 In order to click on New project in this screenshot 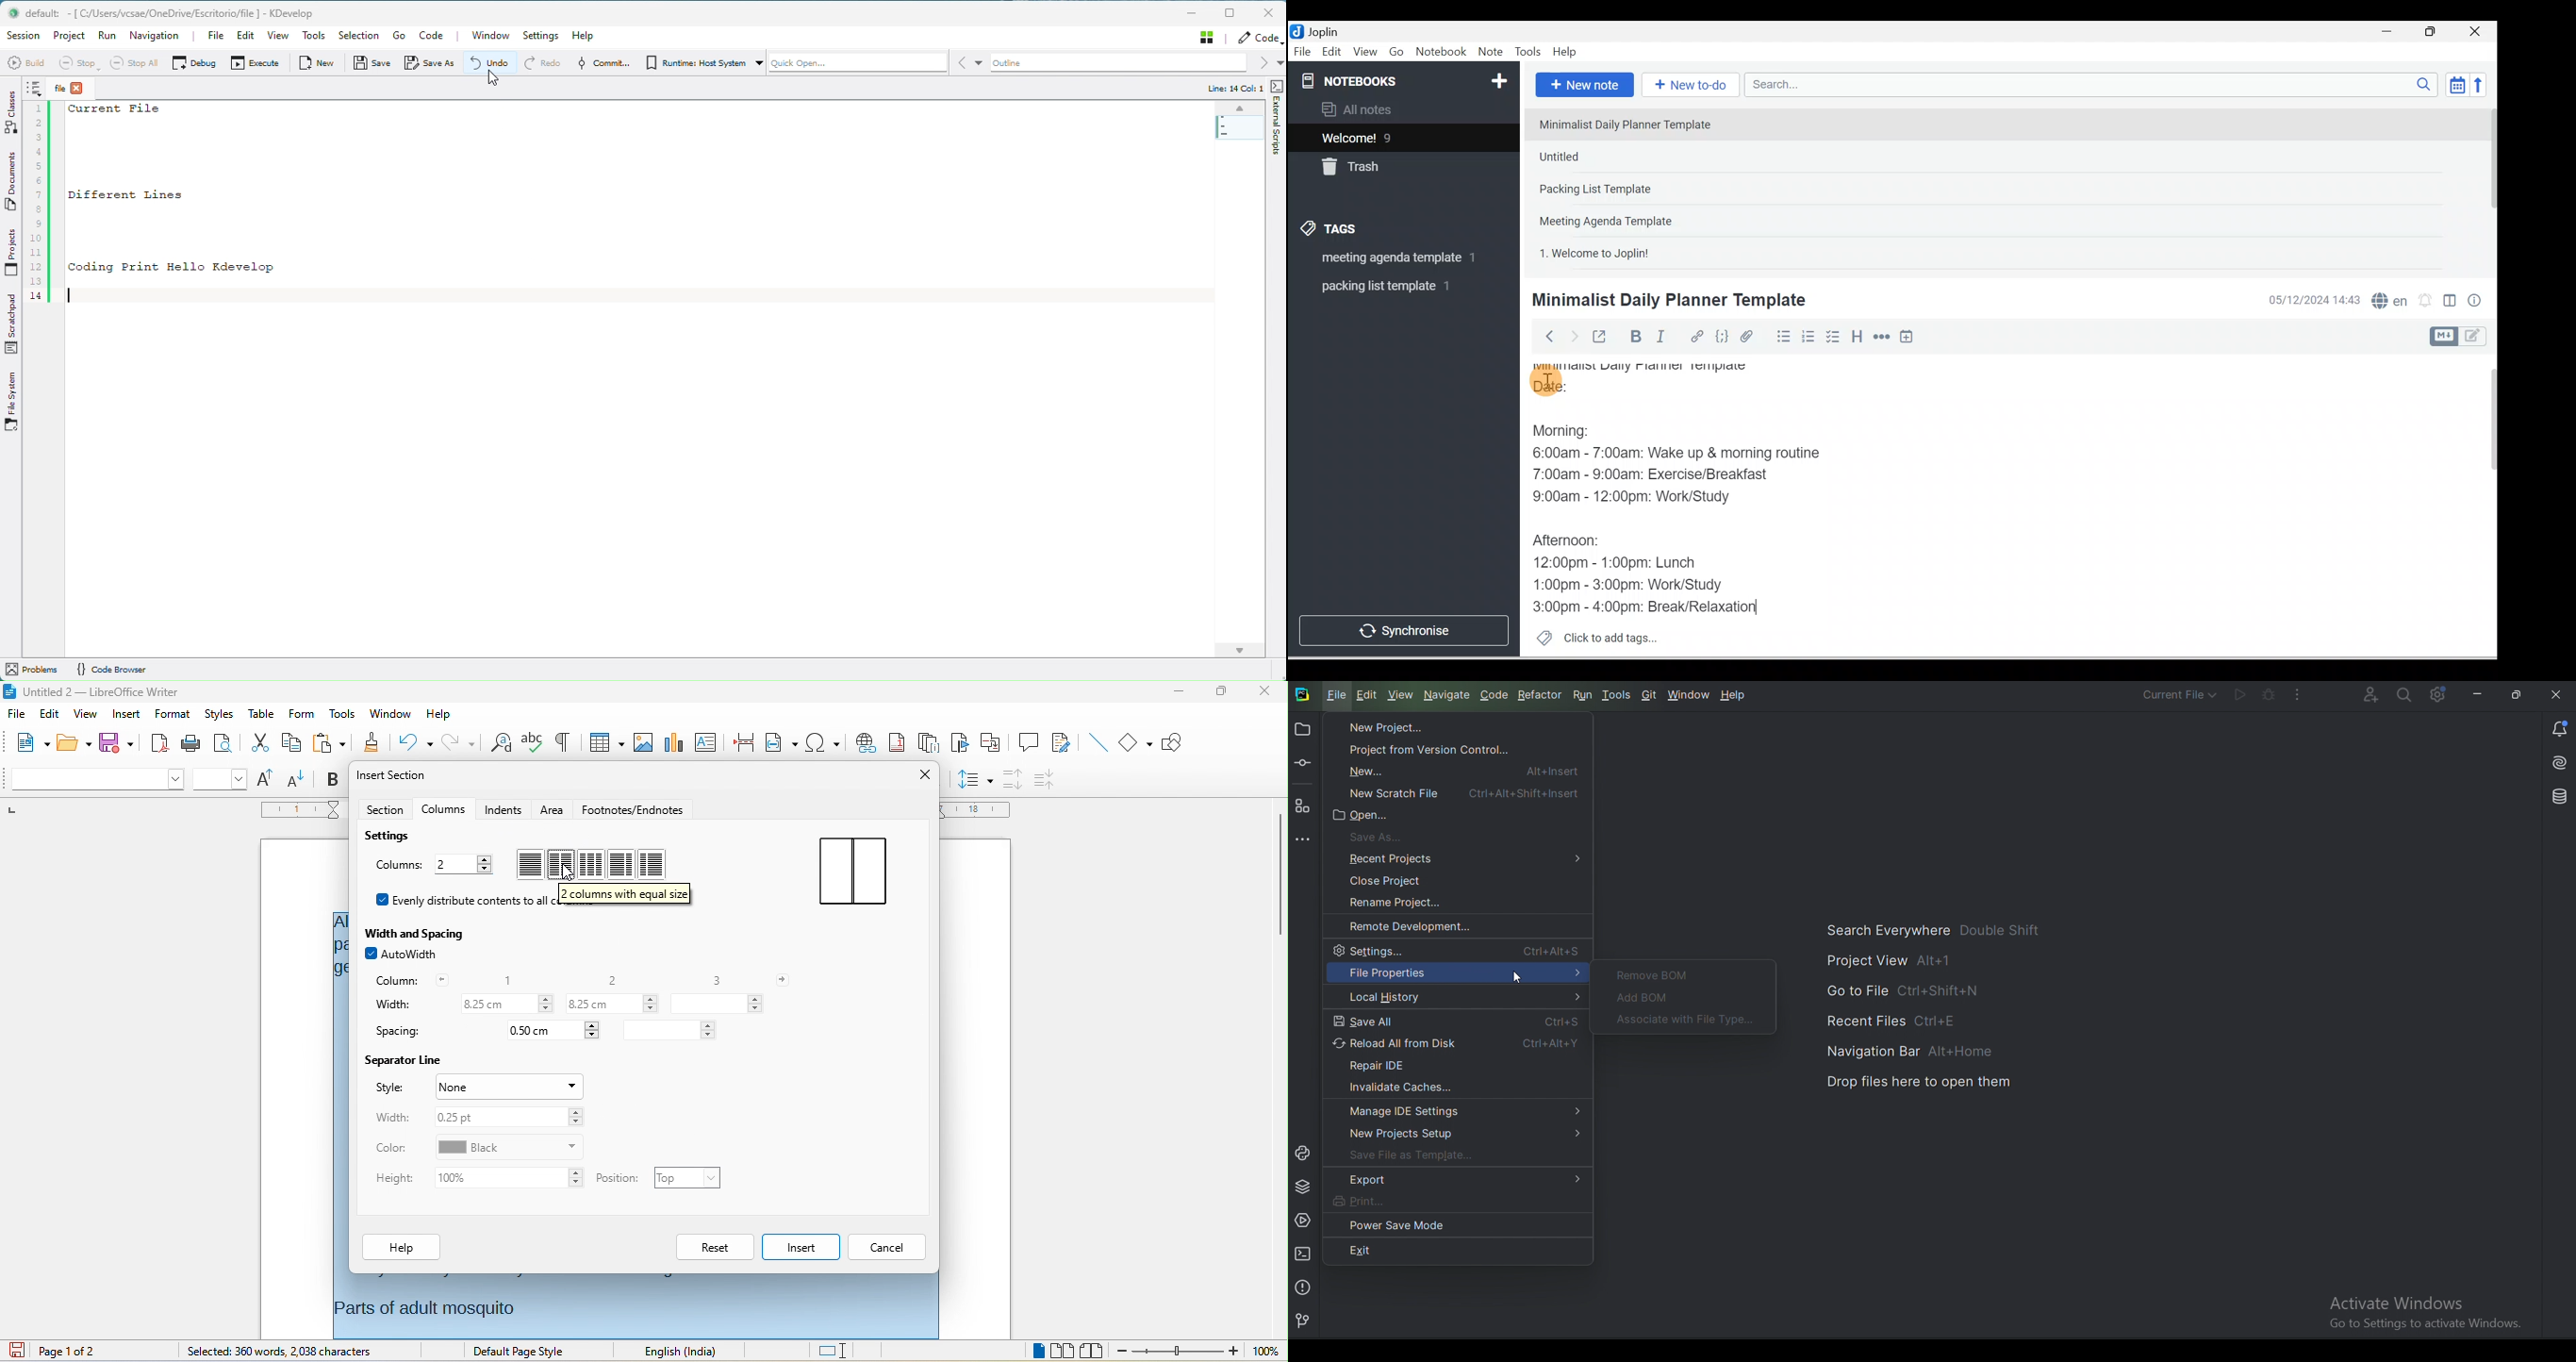, I will do `click(1380, 727)`.